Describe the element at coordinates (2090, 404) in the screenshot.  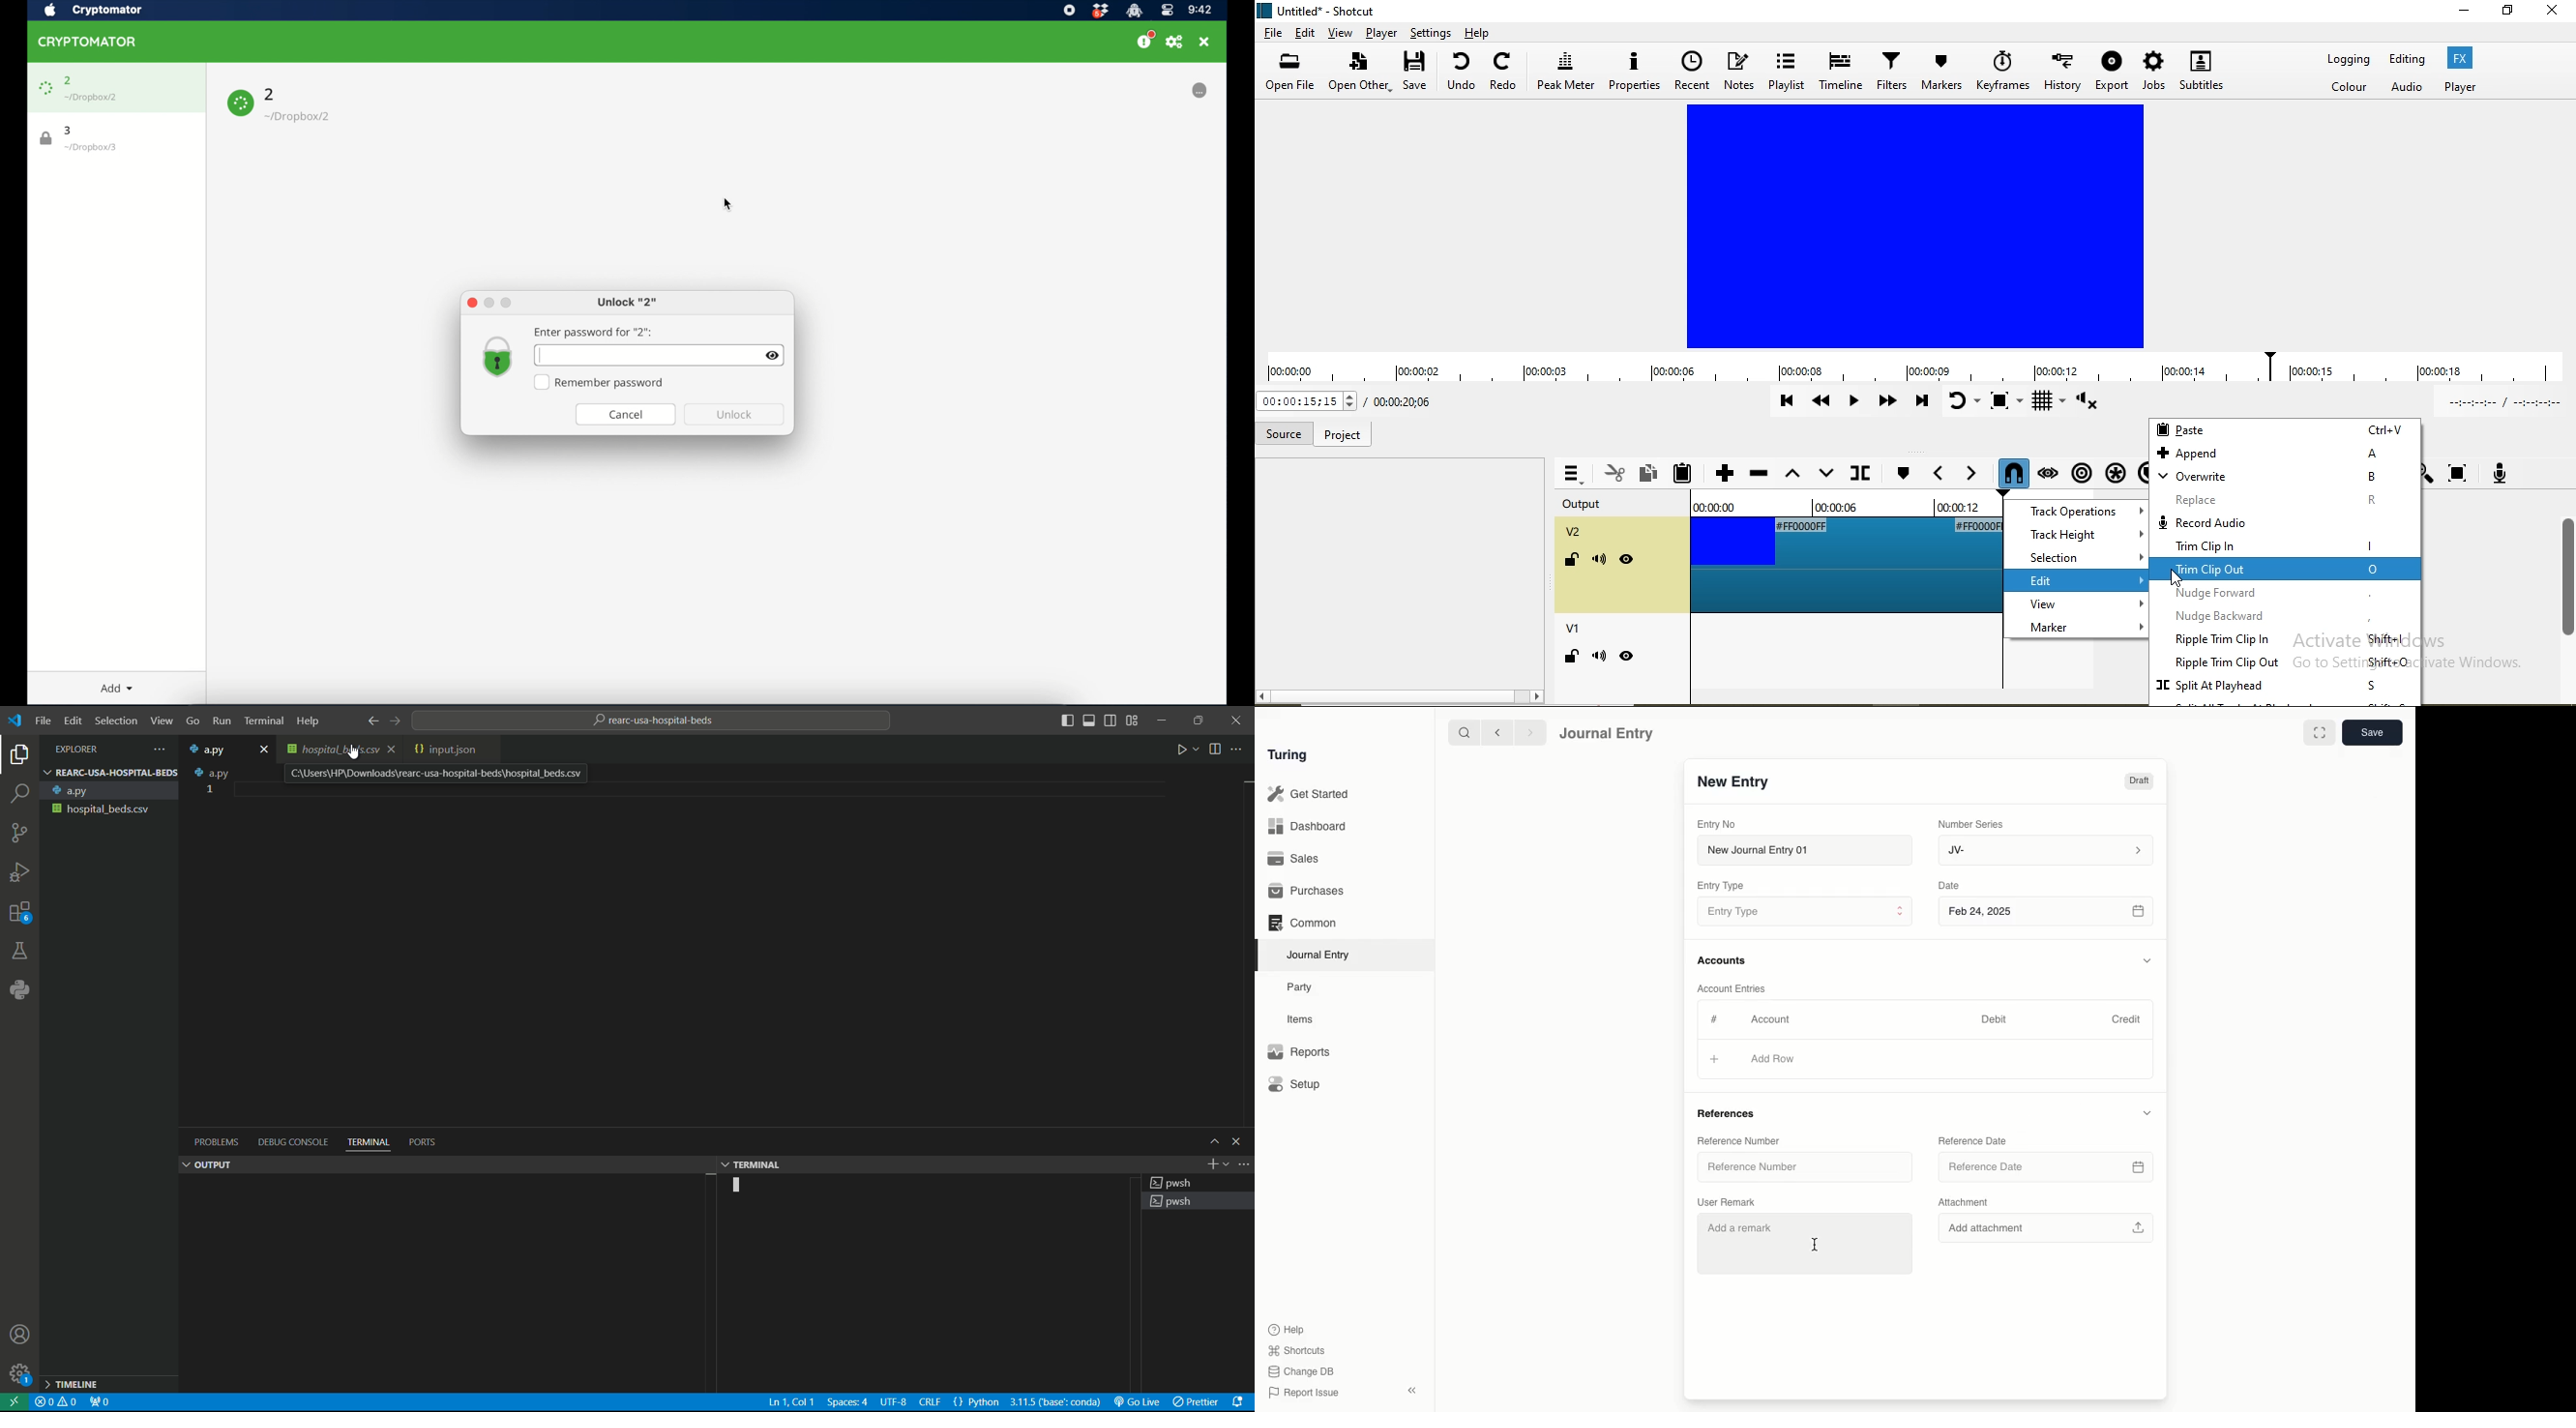
I see `Show volume control` at that location.